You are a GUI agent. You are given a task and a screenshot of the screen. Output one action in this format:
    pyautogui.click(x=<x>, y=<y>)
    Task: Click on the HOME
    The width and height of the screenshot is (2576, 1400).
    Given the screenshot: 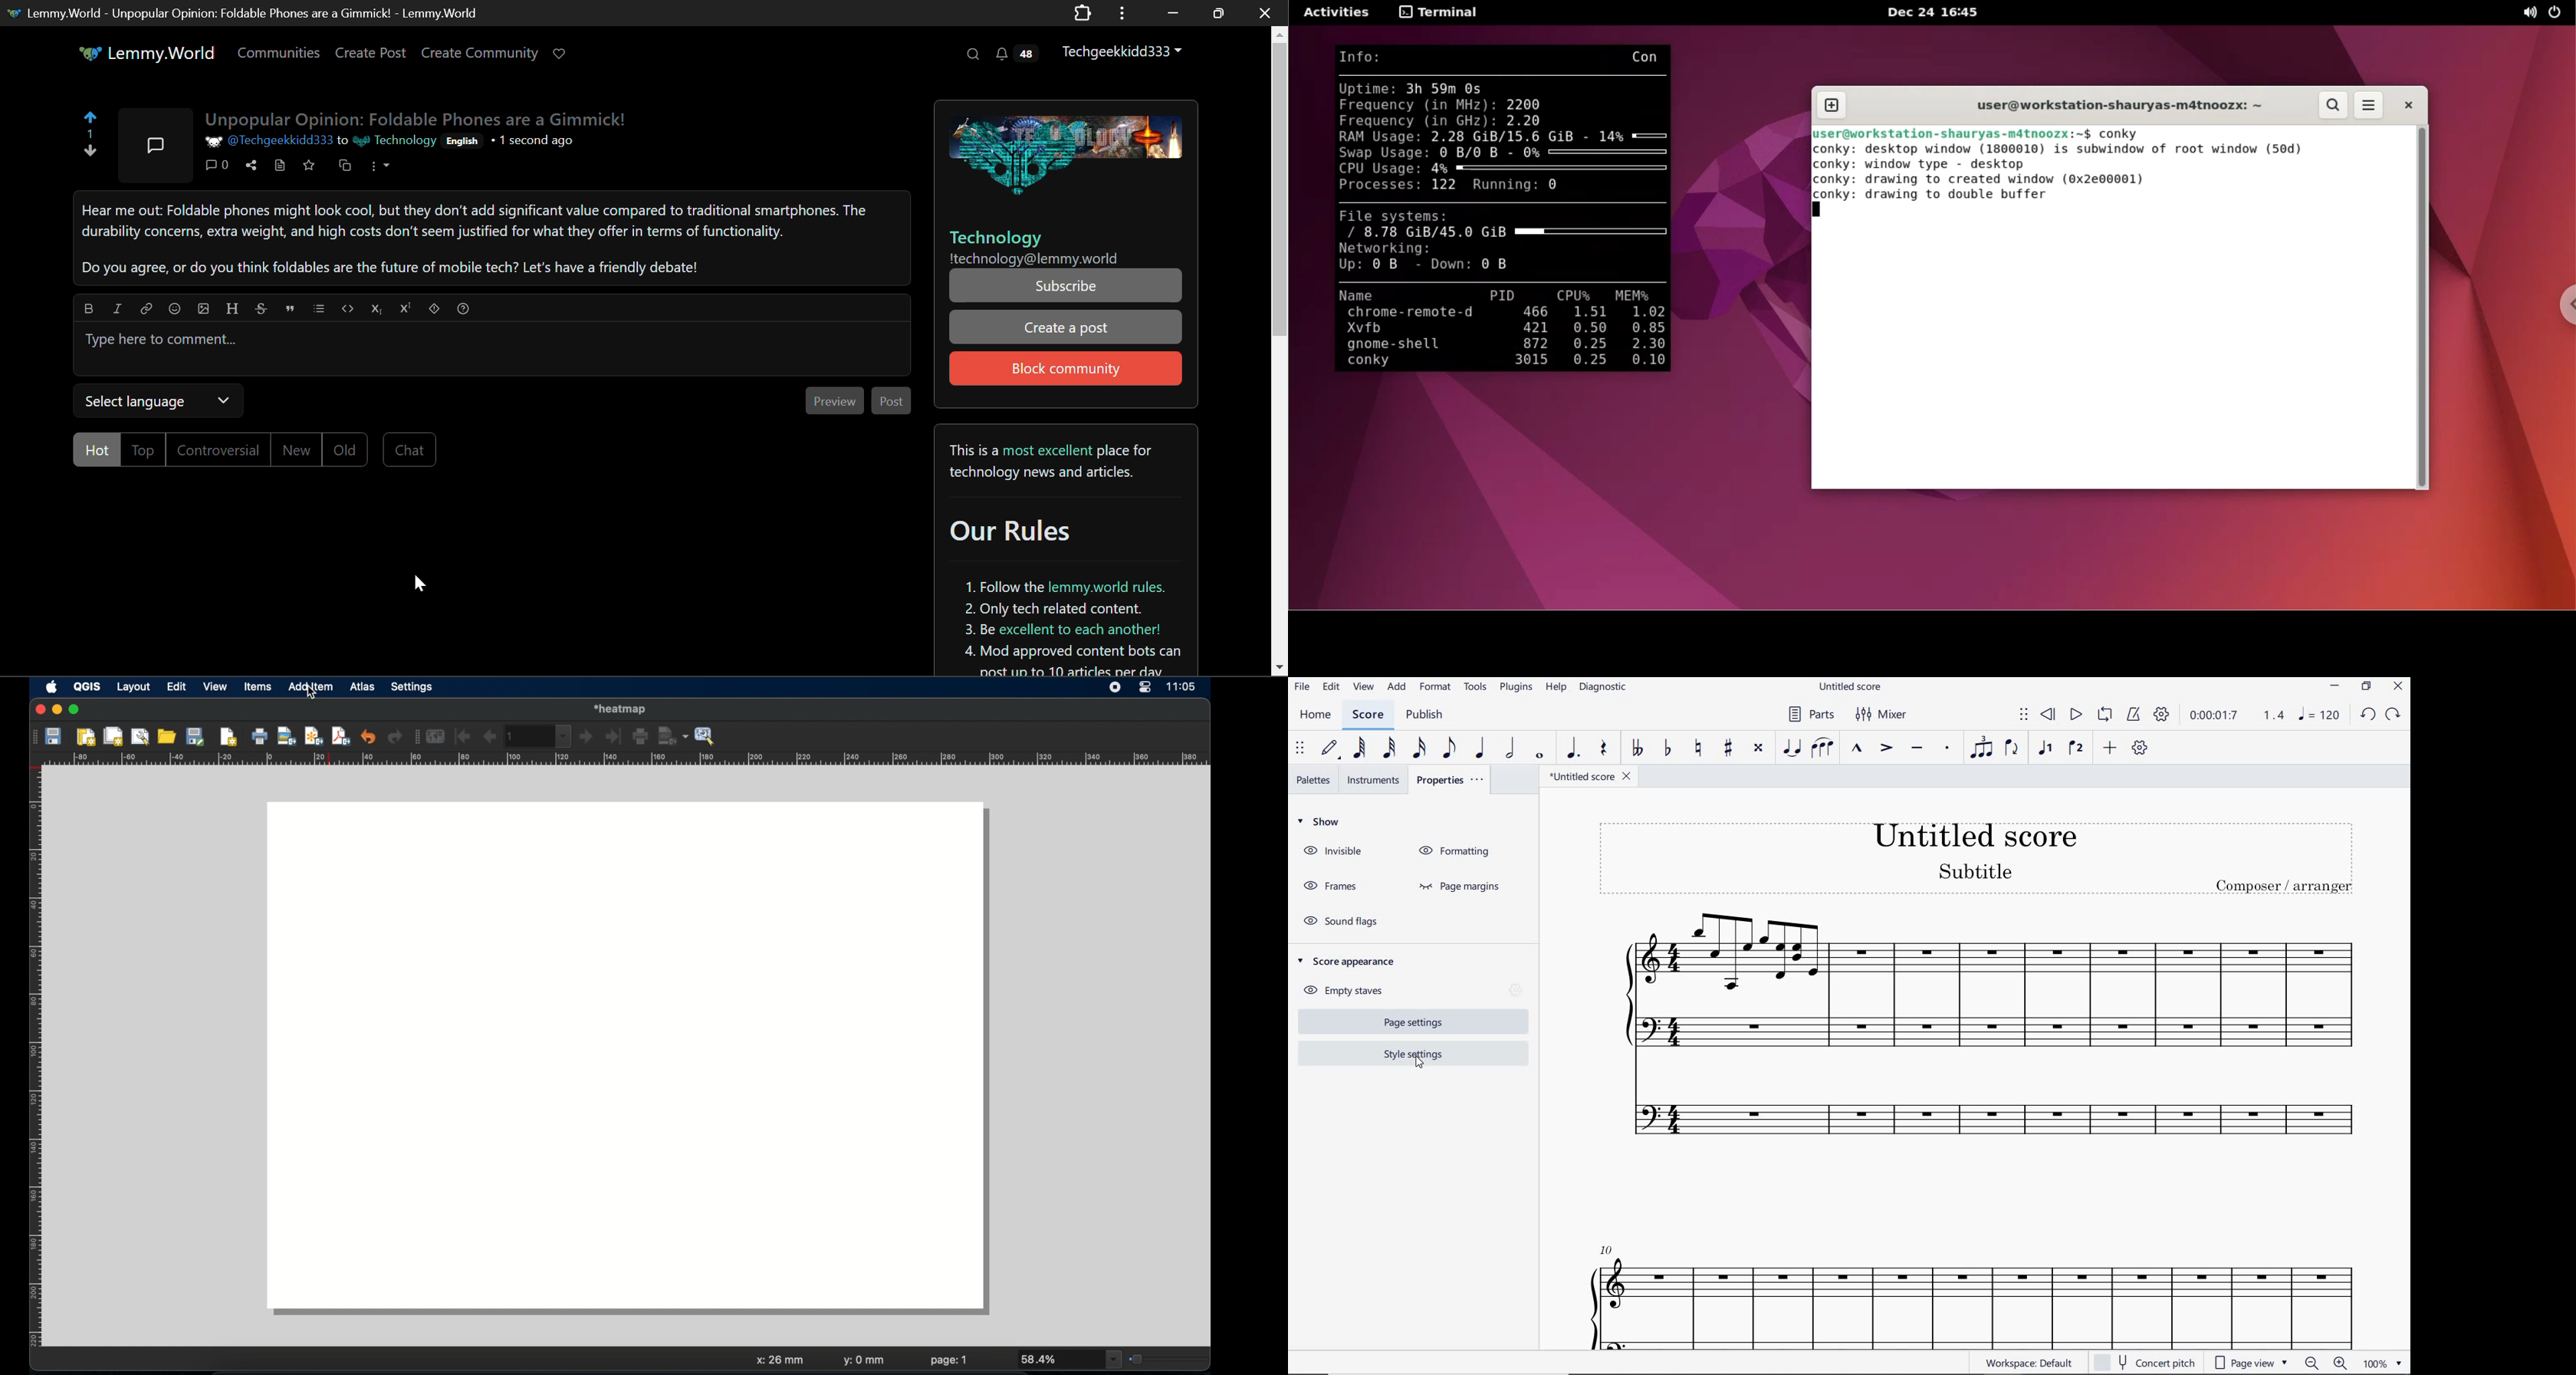 What is the action you would take?
    pyautogui.click(x=1315, y=715)
    